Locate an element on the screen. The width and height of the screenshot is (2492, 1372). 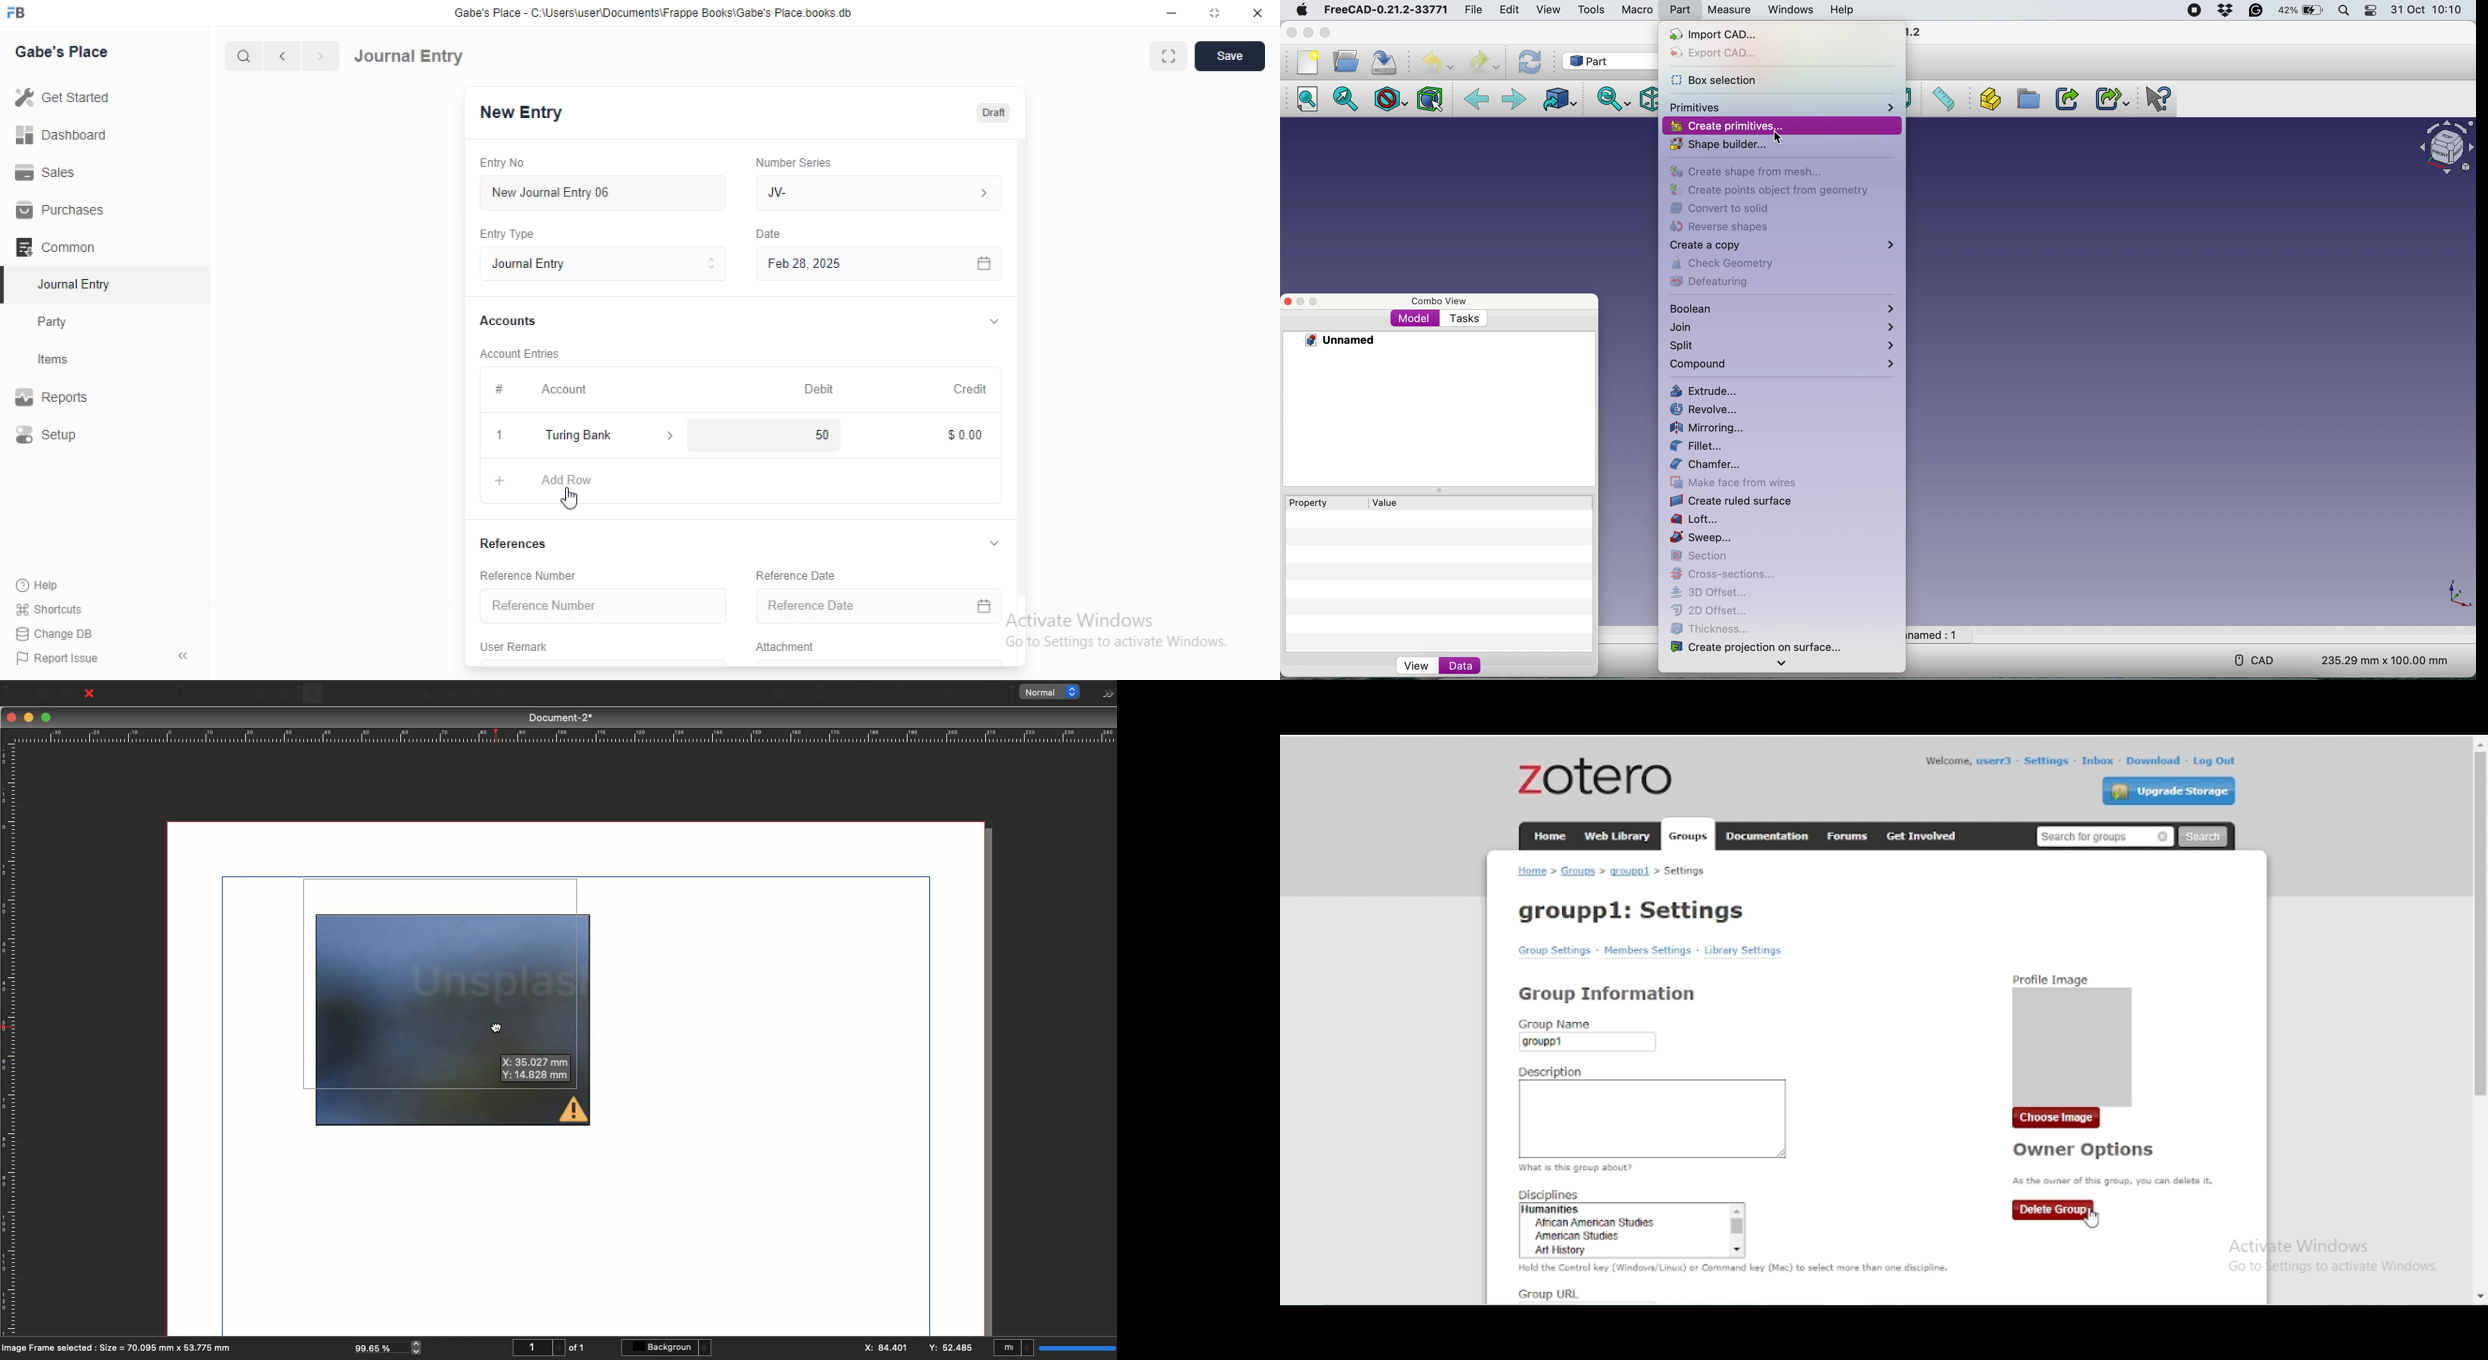
split is located at coordinates (1786, 345).